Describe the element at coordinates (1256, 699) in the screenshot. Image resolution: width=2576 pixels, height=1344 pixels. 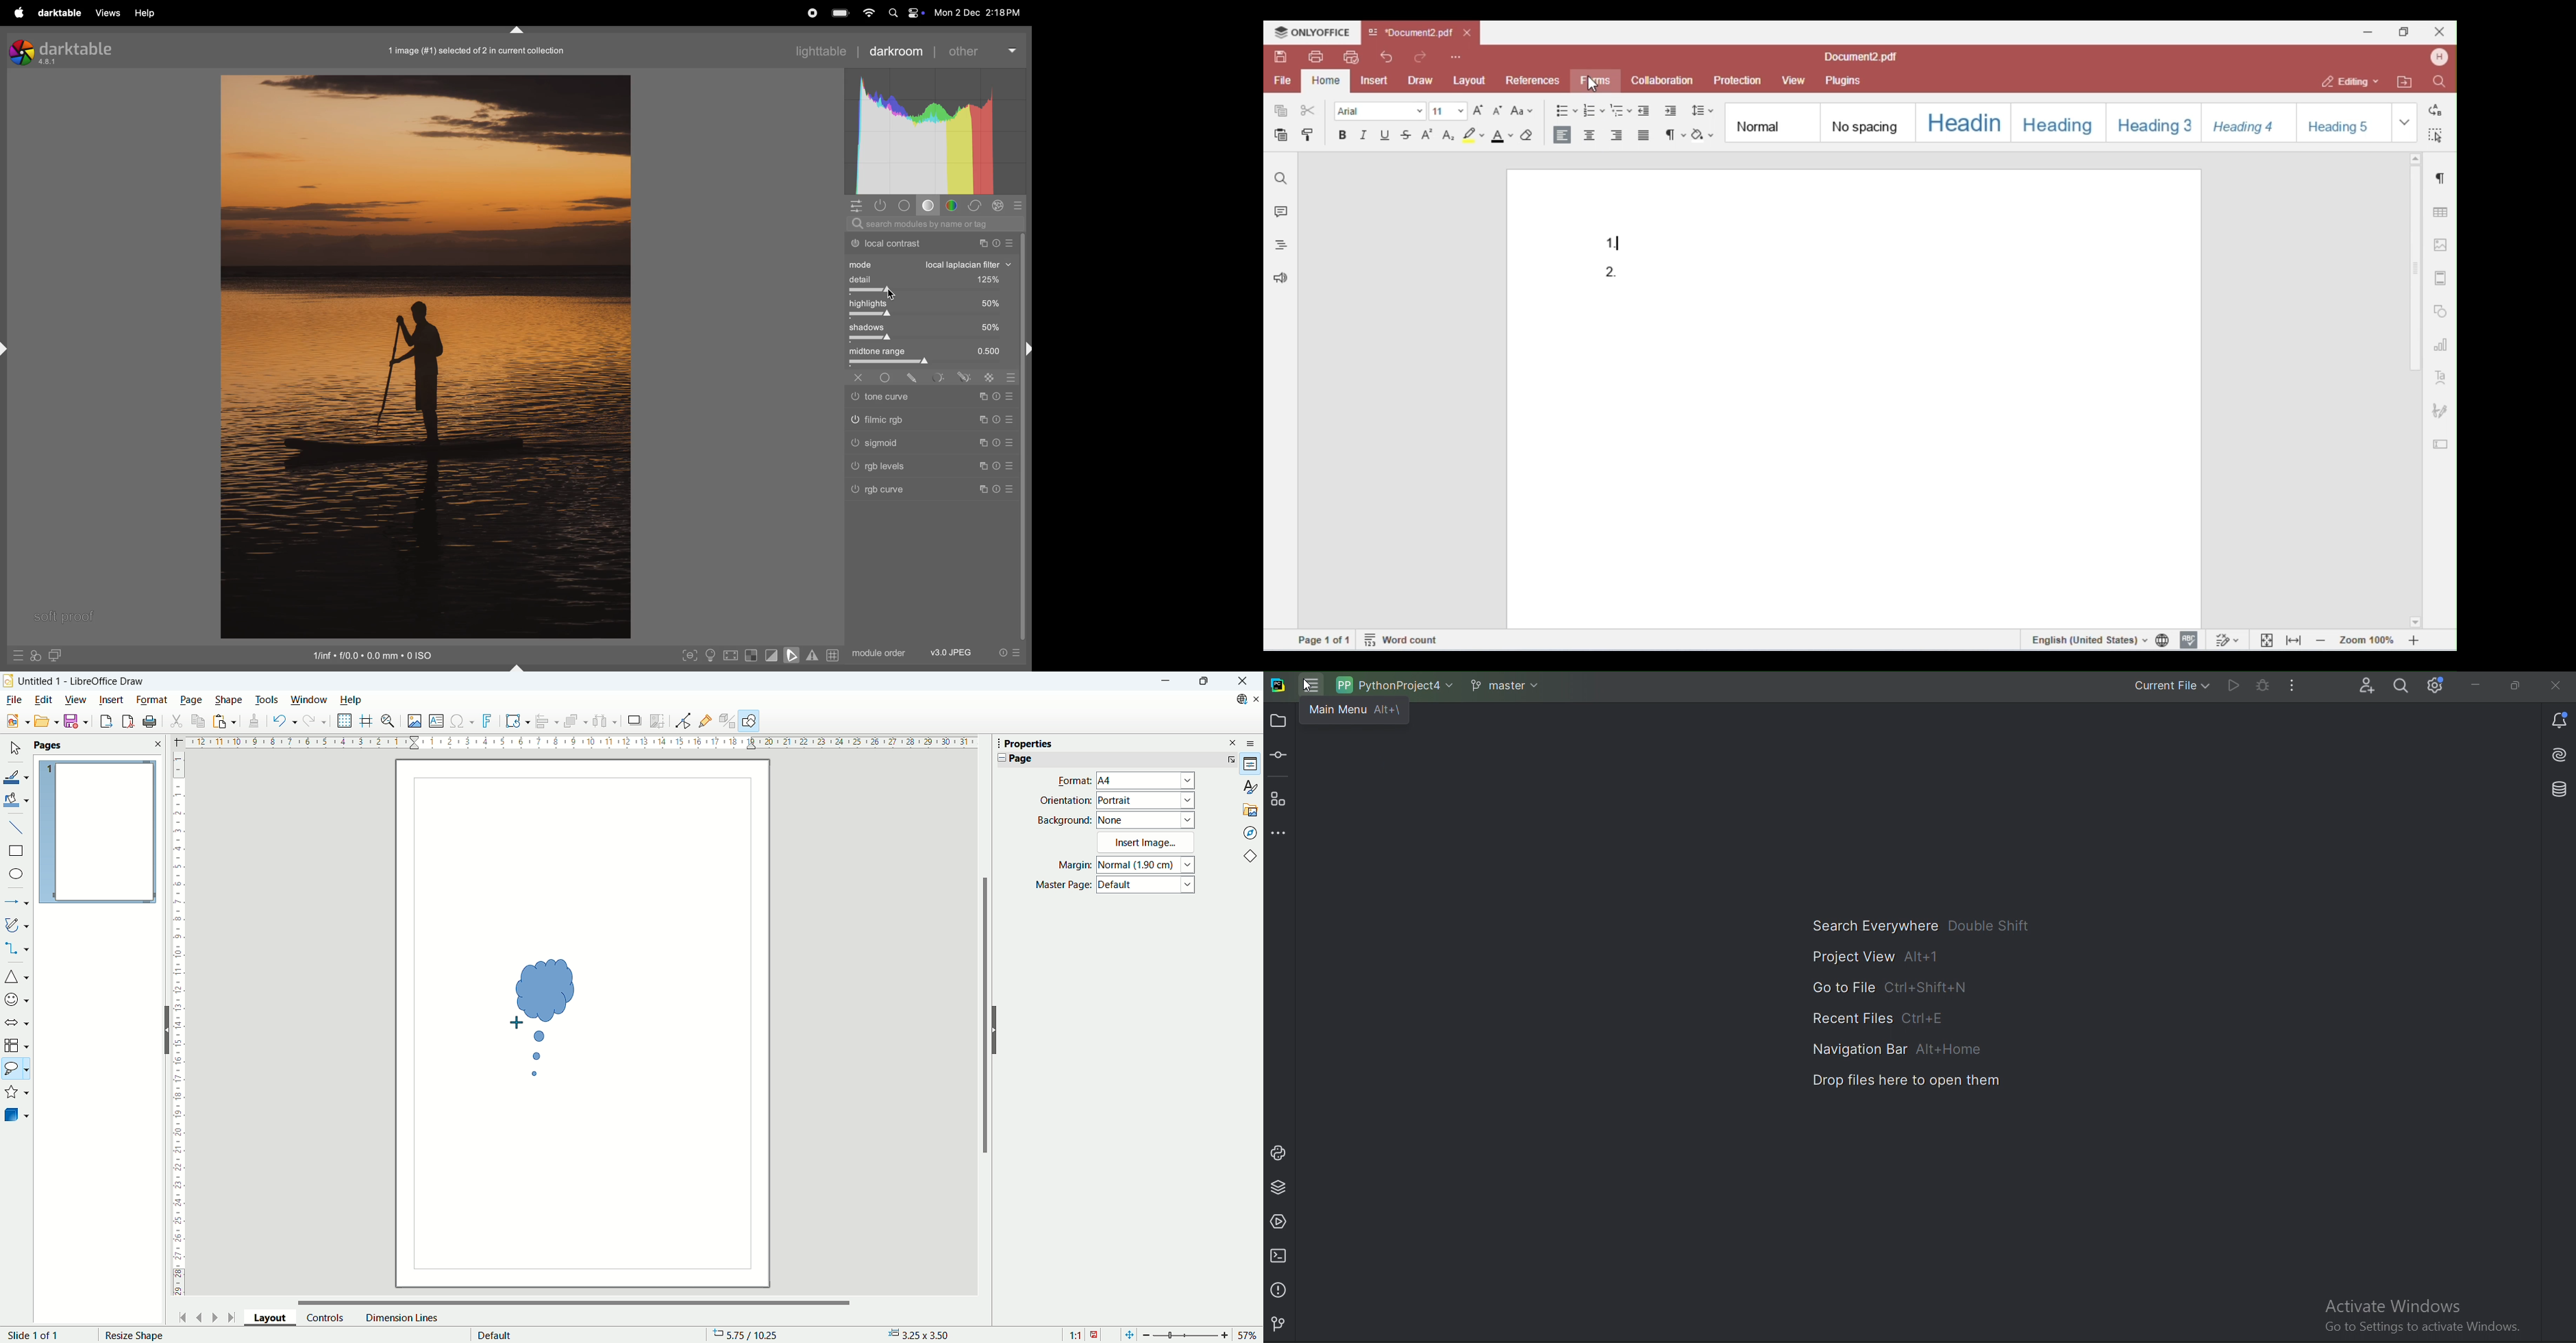
I see `Close document` at that location.